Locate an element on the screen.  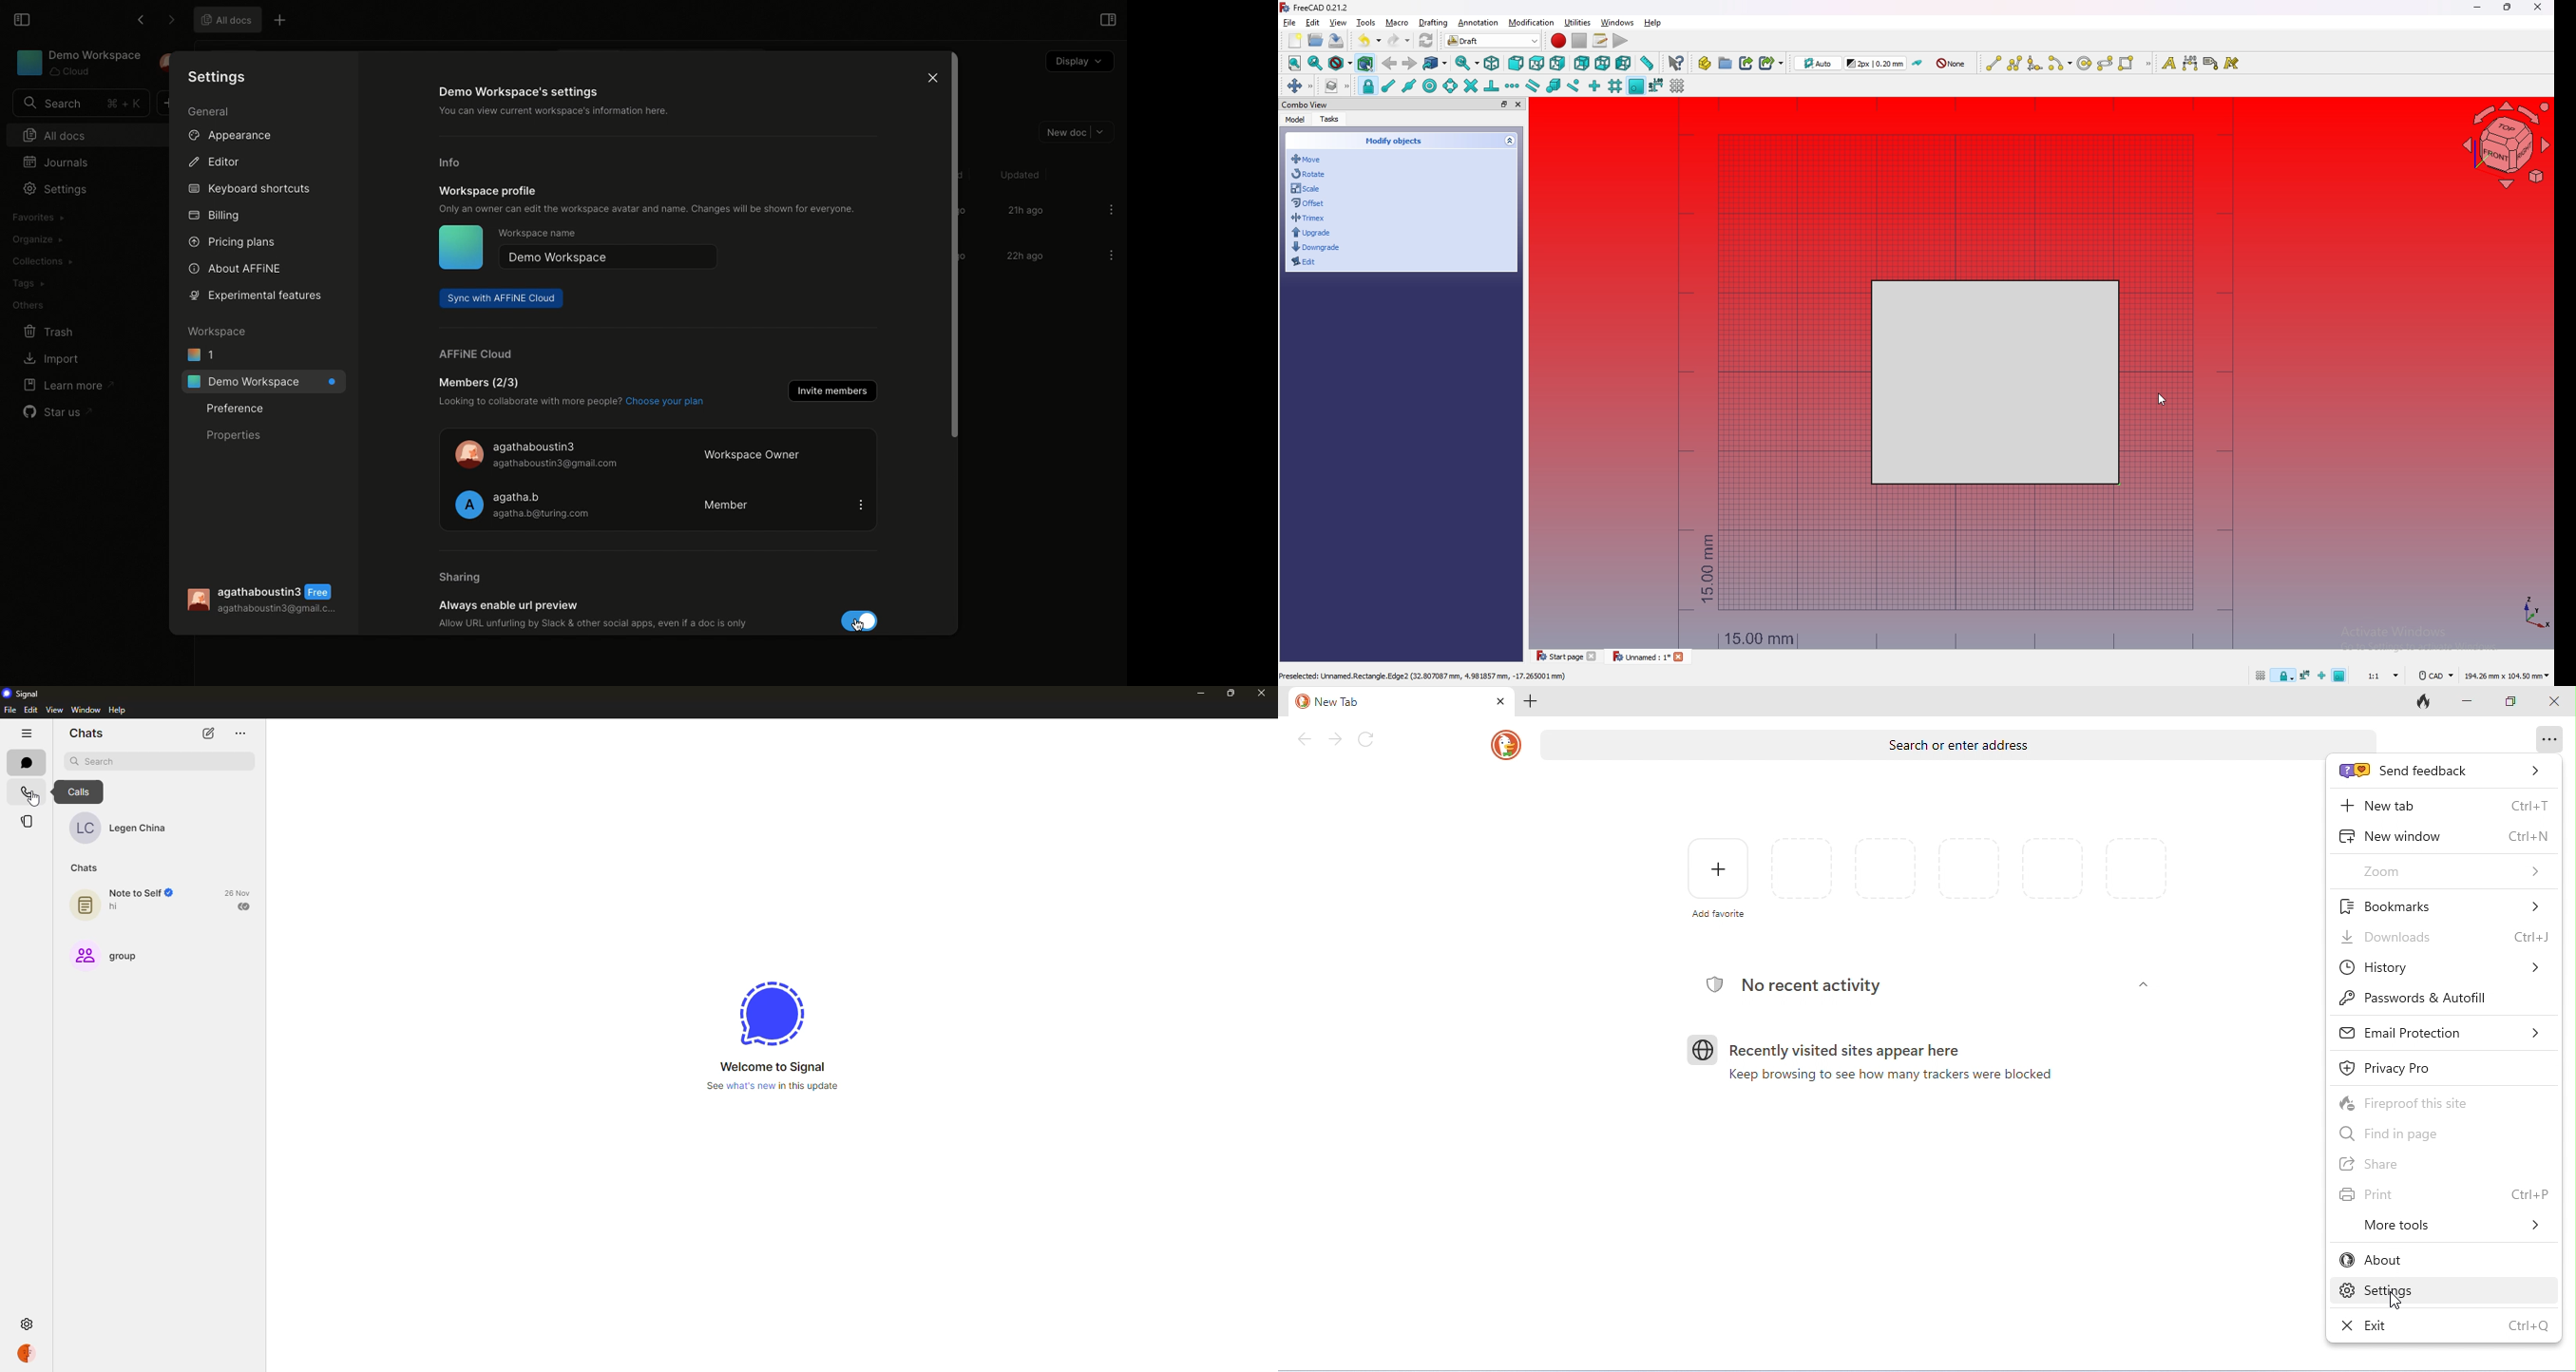
view is located at coordinates (1338, 23).